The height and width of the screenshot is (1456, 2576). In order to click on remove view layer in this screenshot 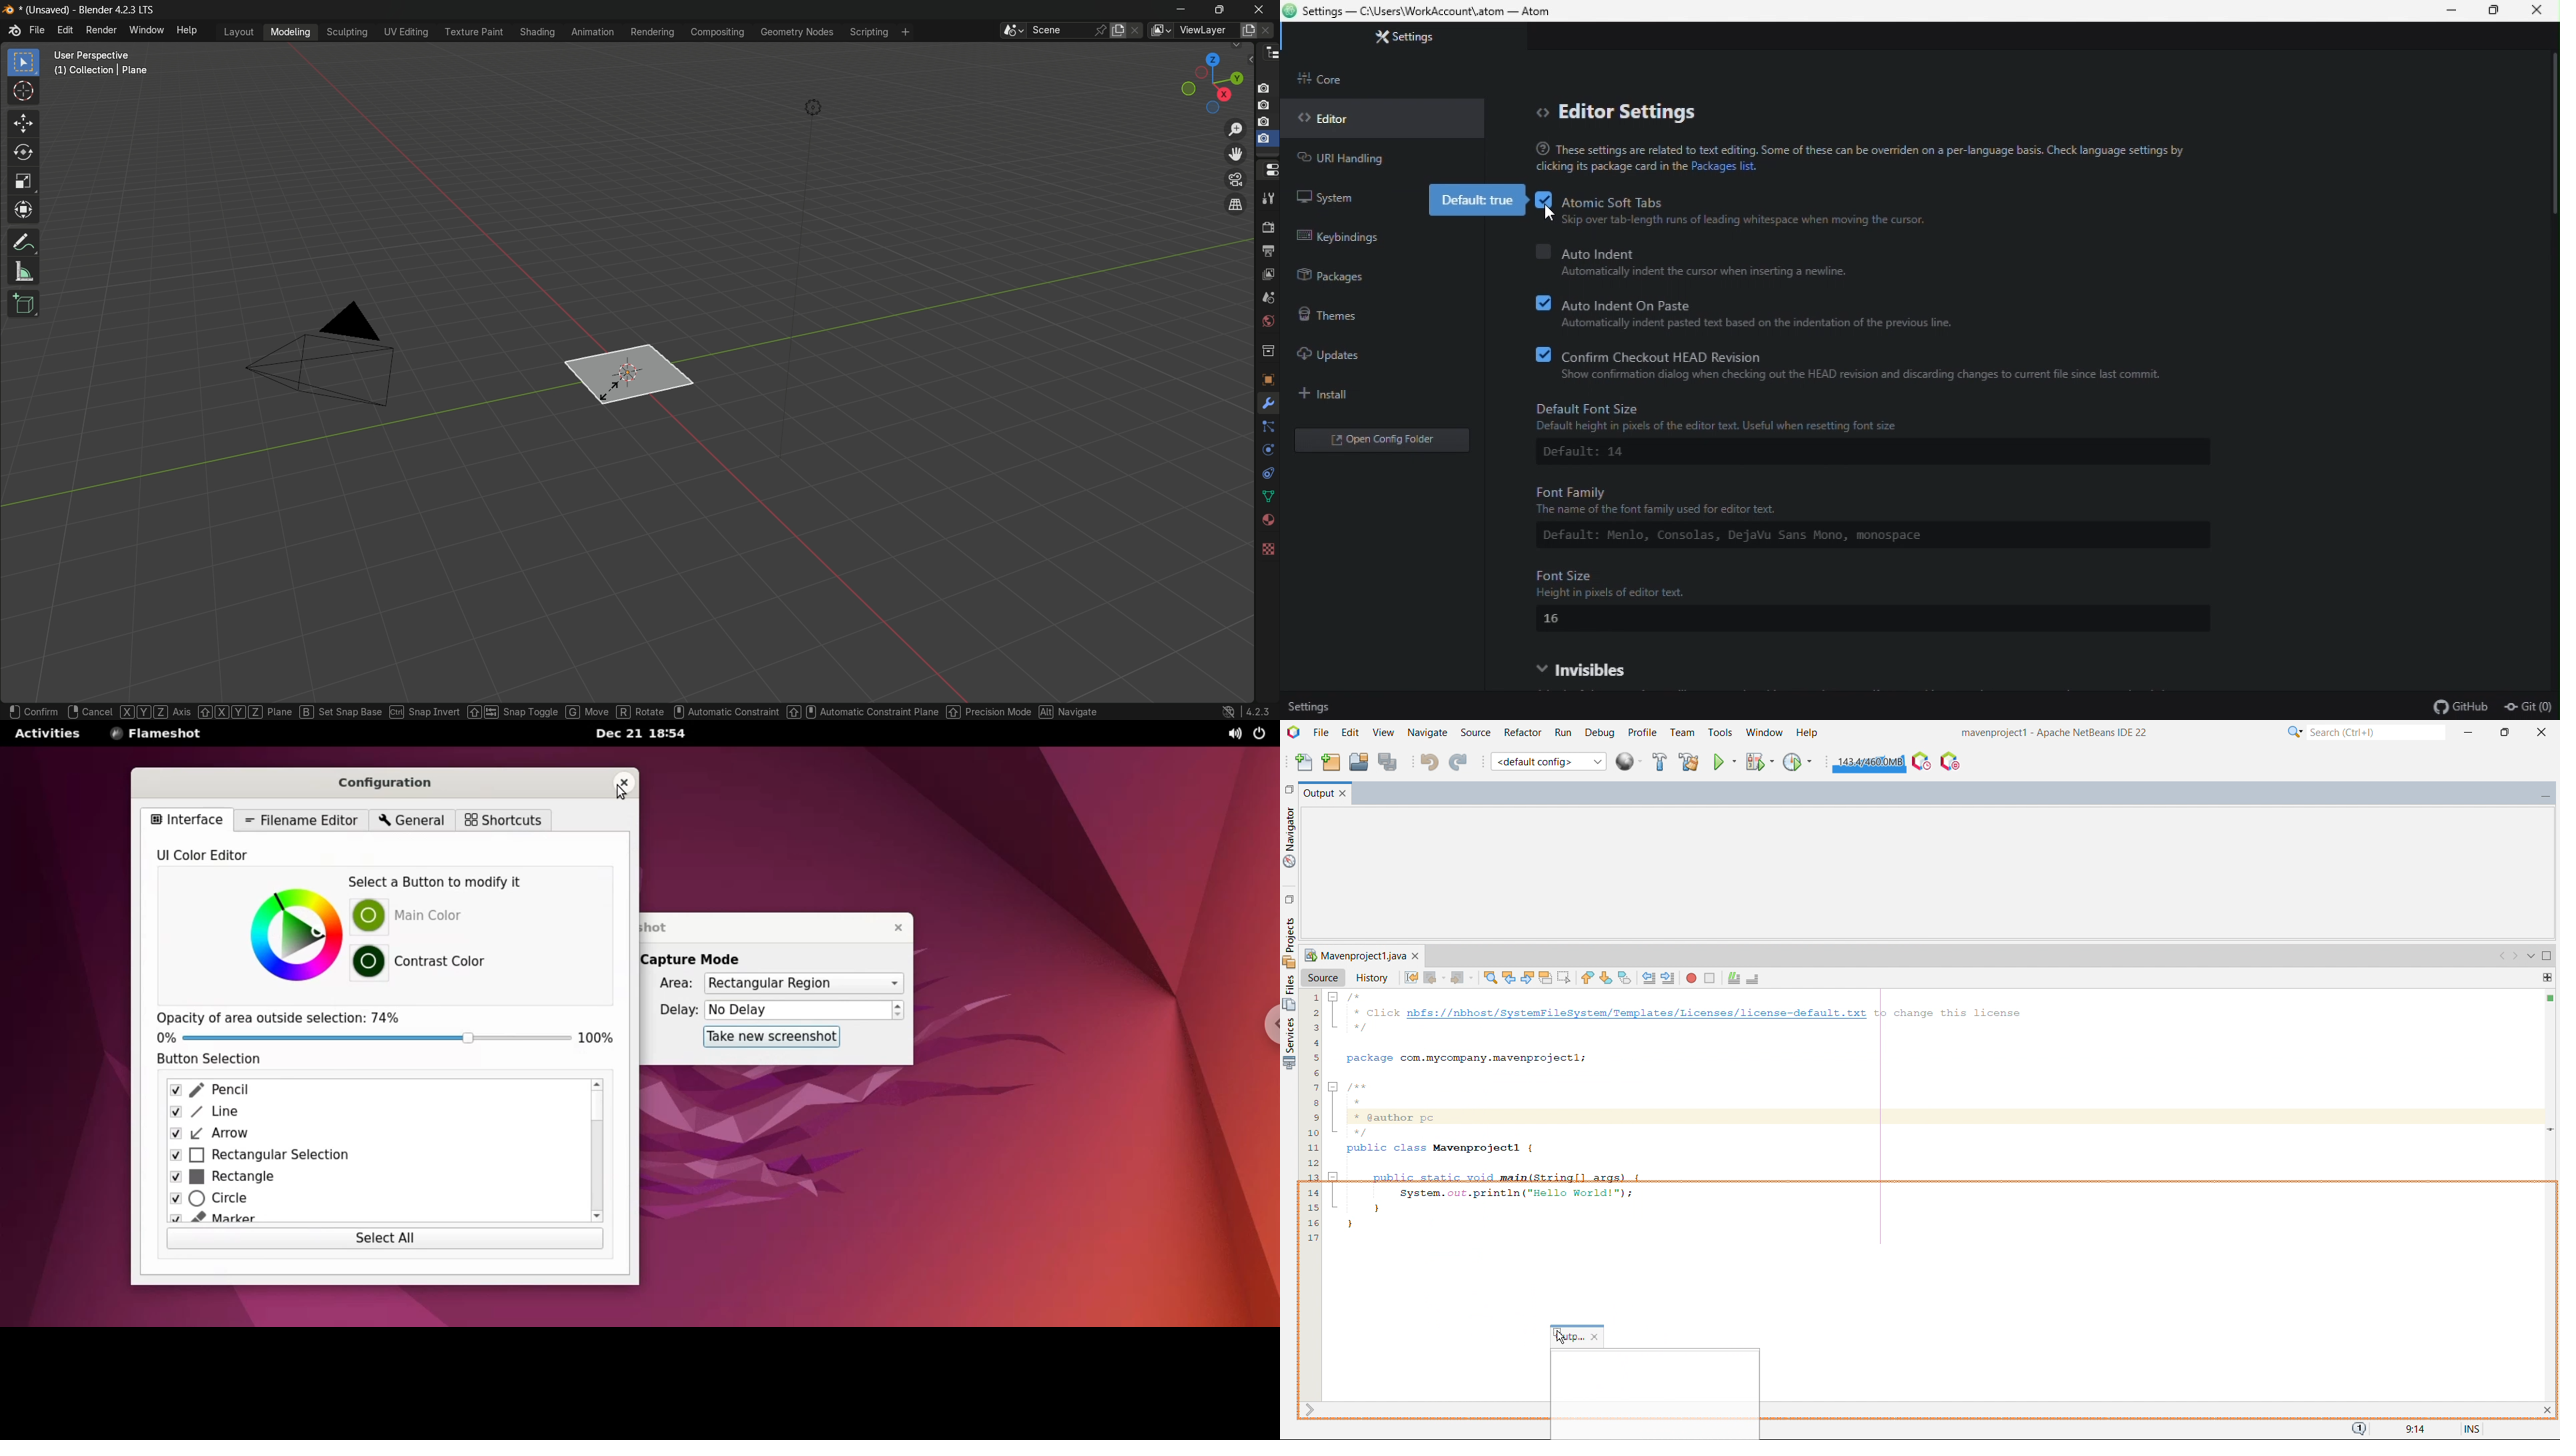, I will do `click(1268, 31)`.